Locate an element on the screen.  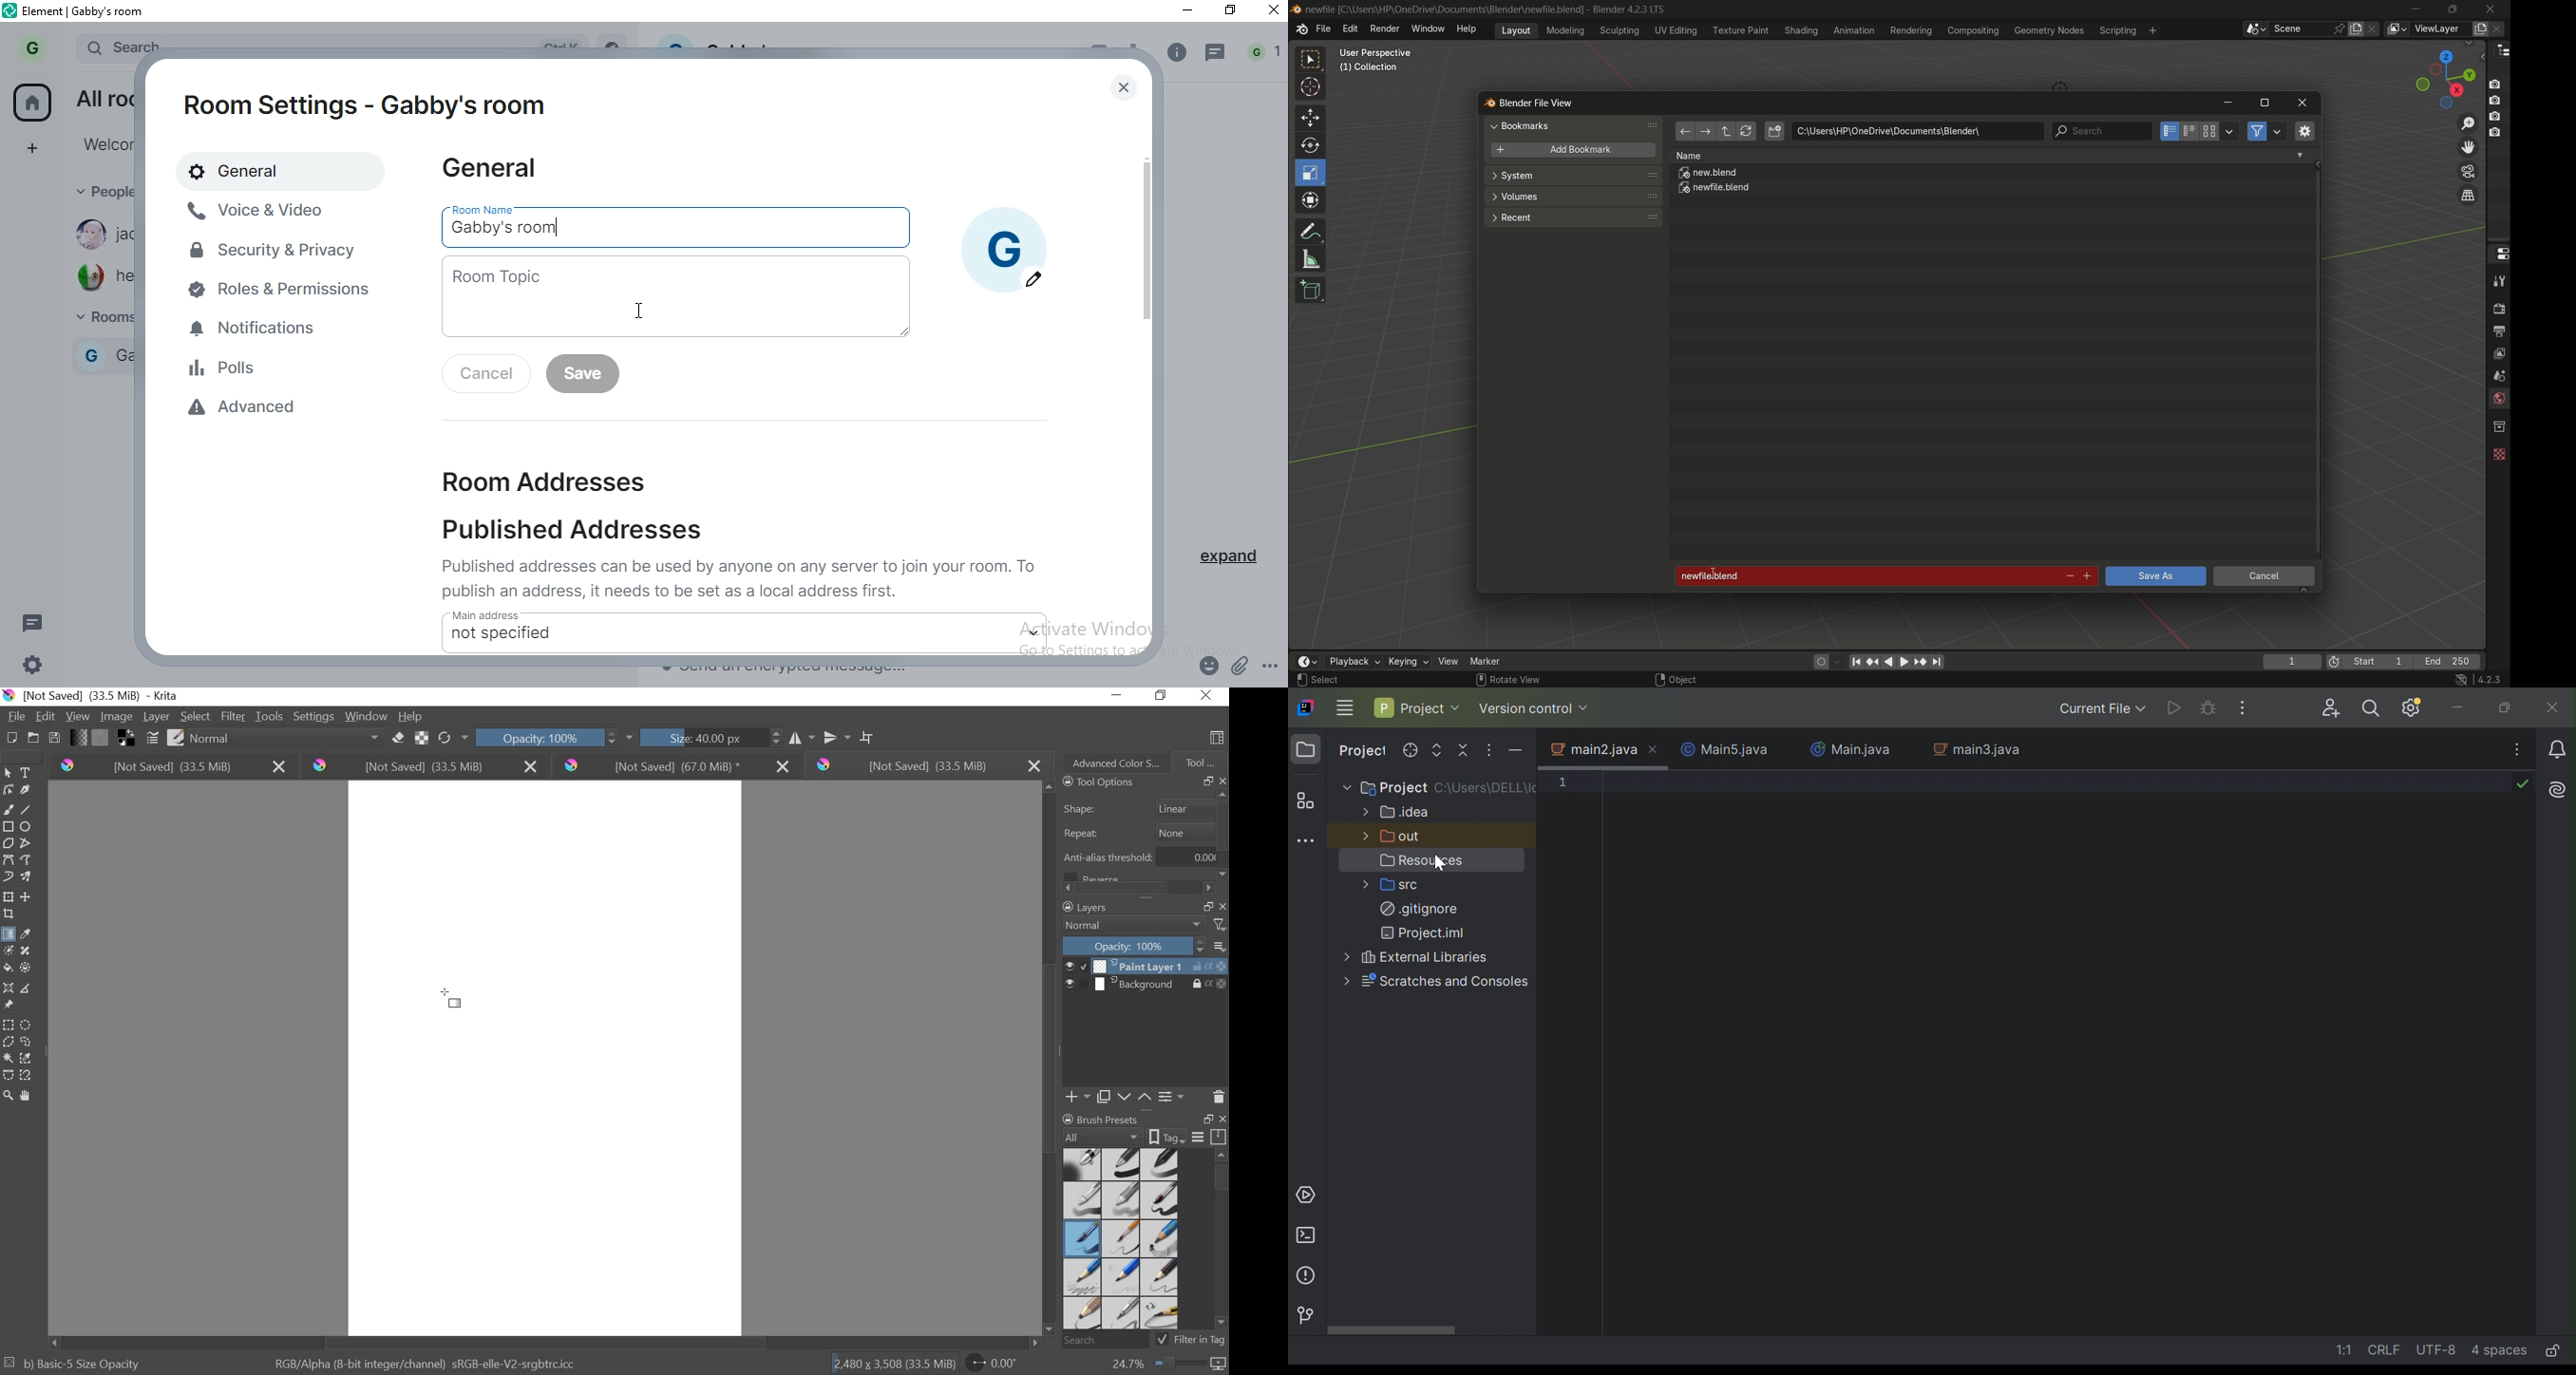
profile picture is located at coordinates (1004, 235).